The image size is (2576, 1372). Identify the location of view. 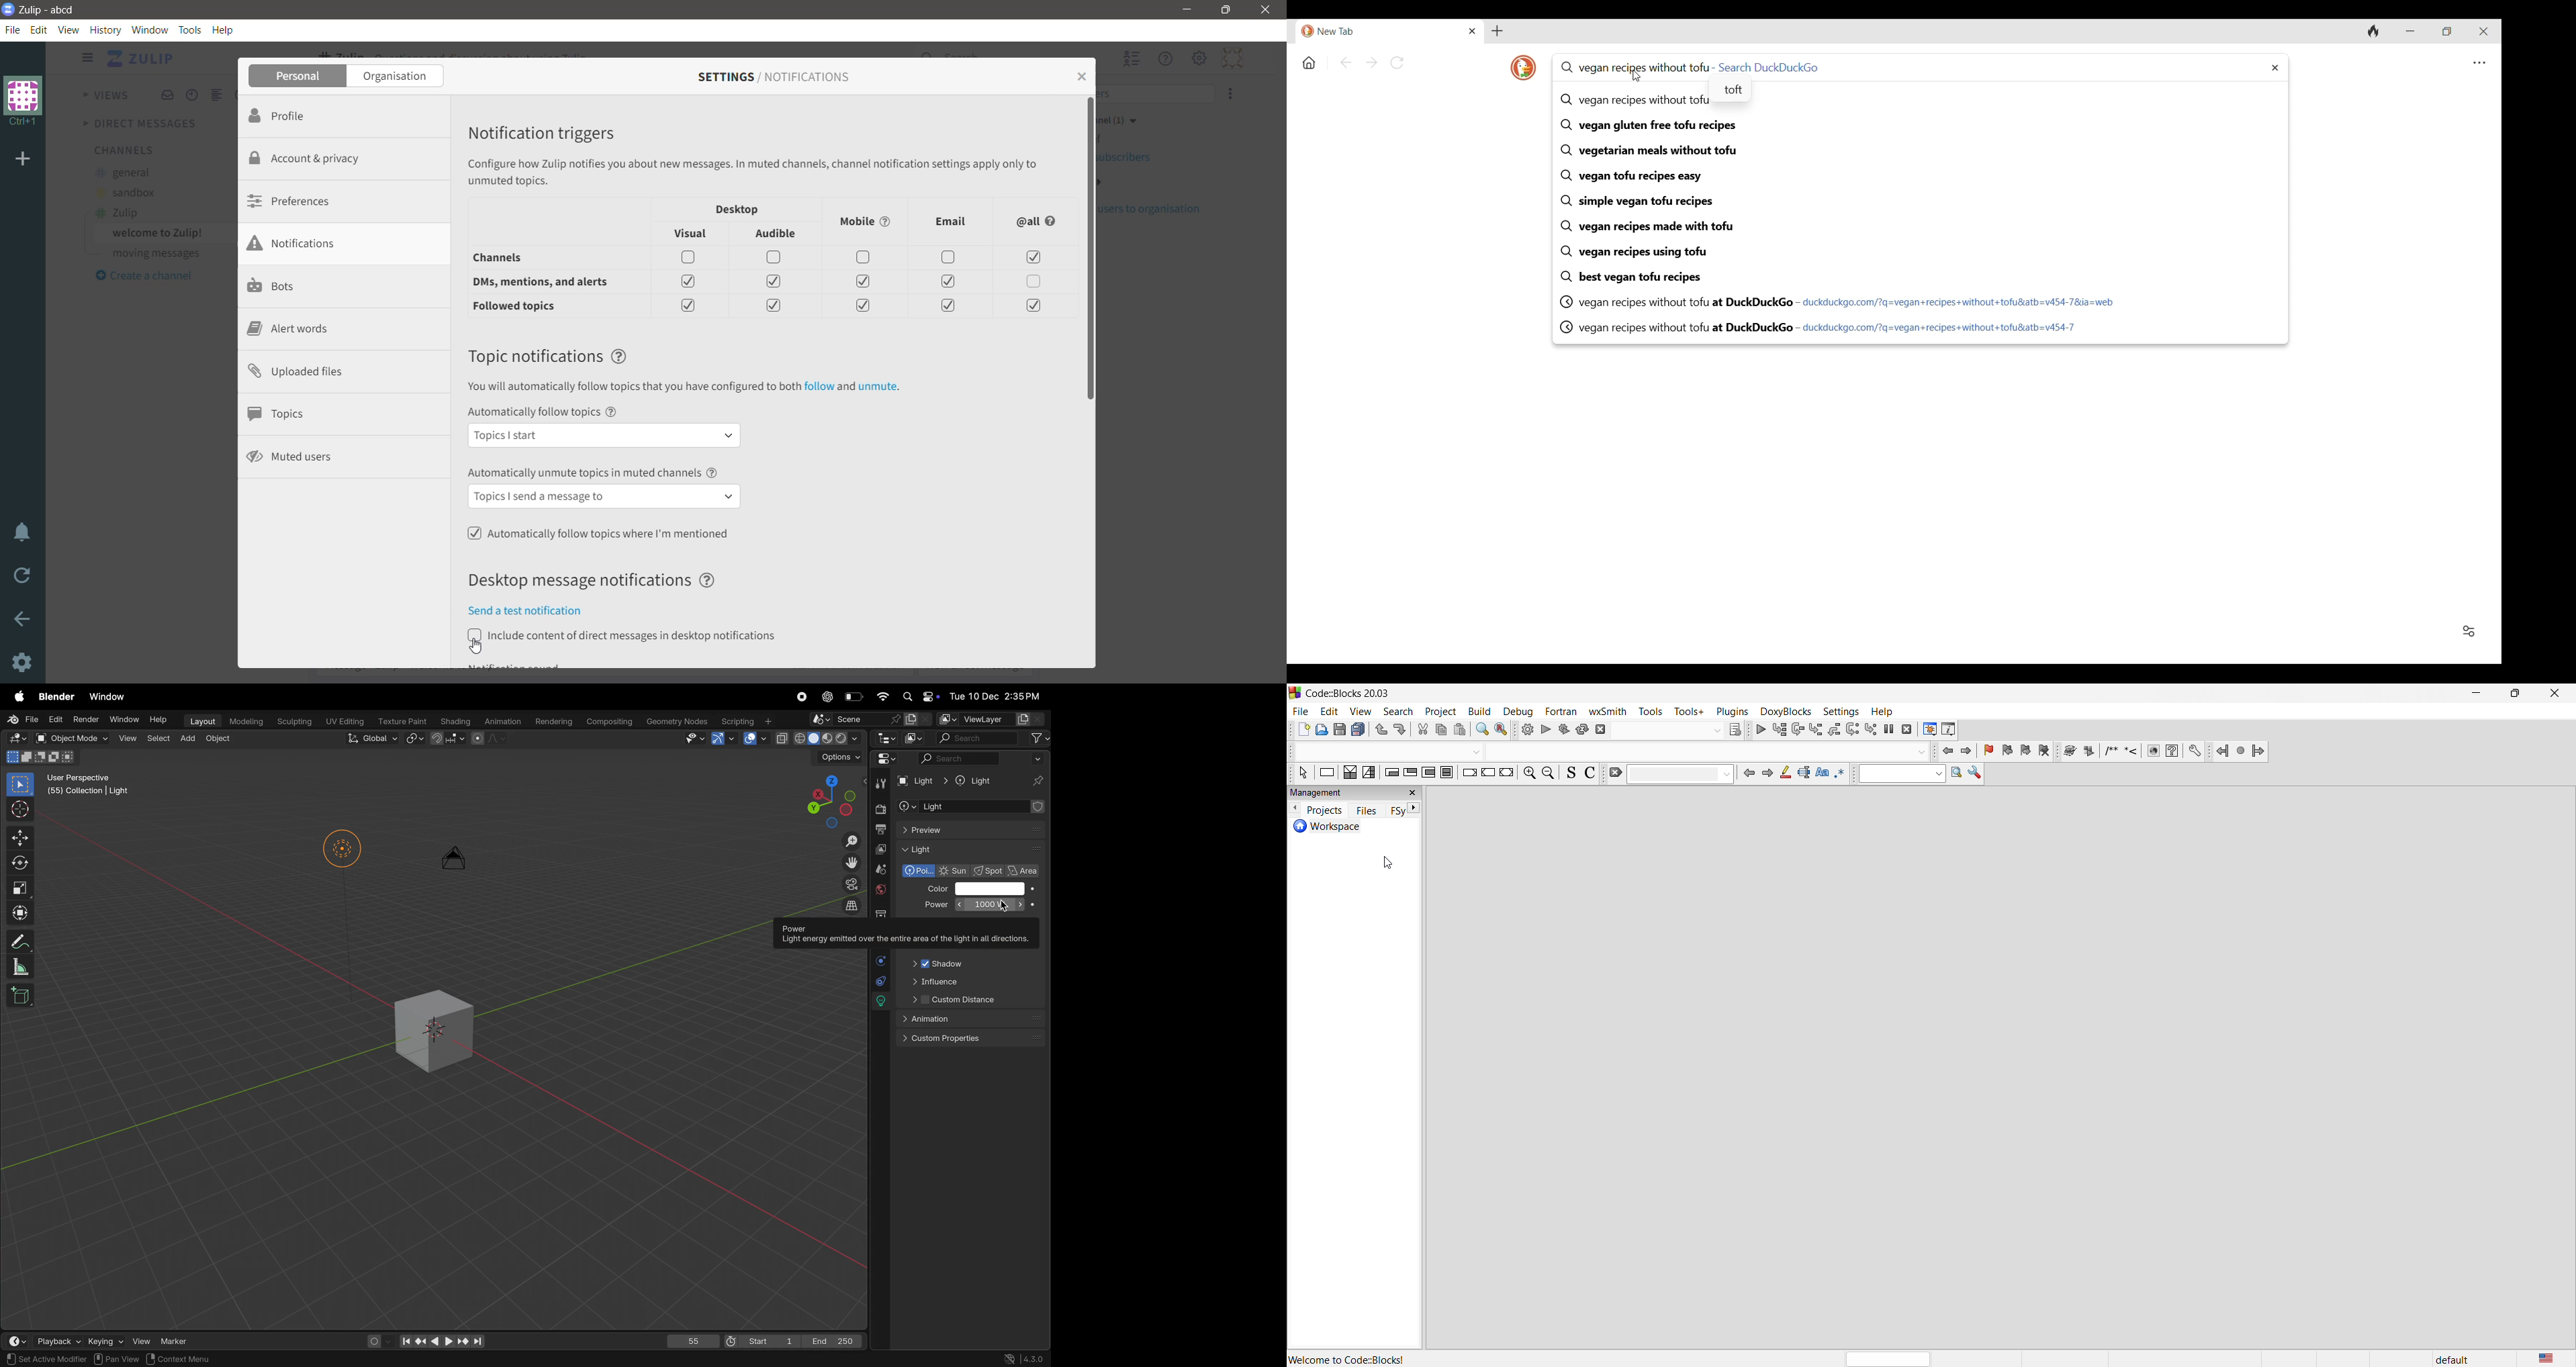
(142, 1340).